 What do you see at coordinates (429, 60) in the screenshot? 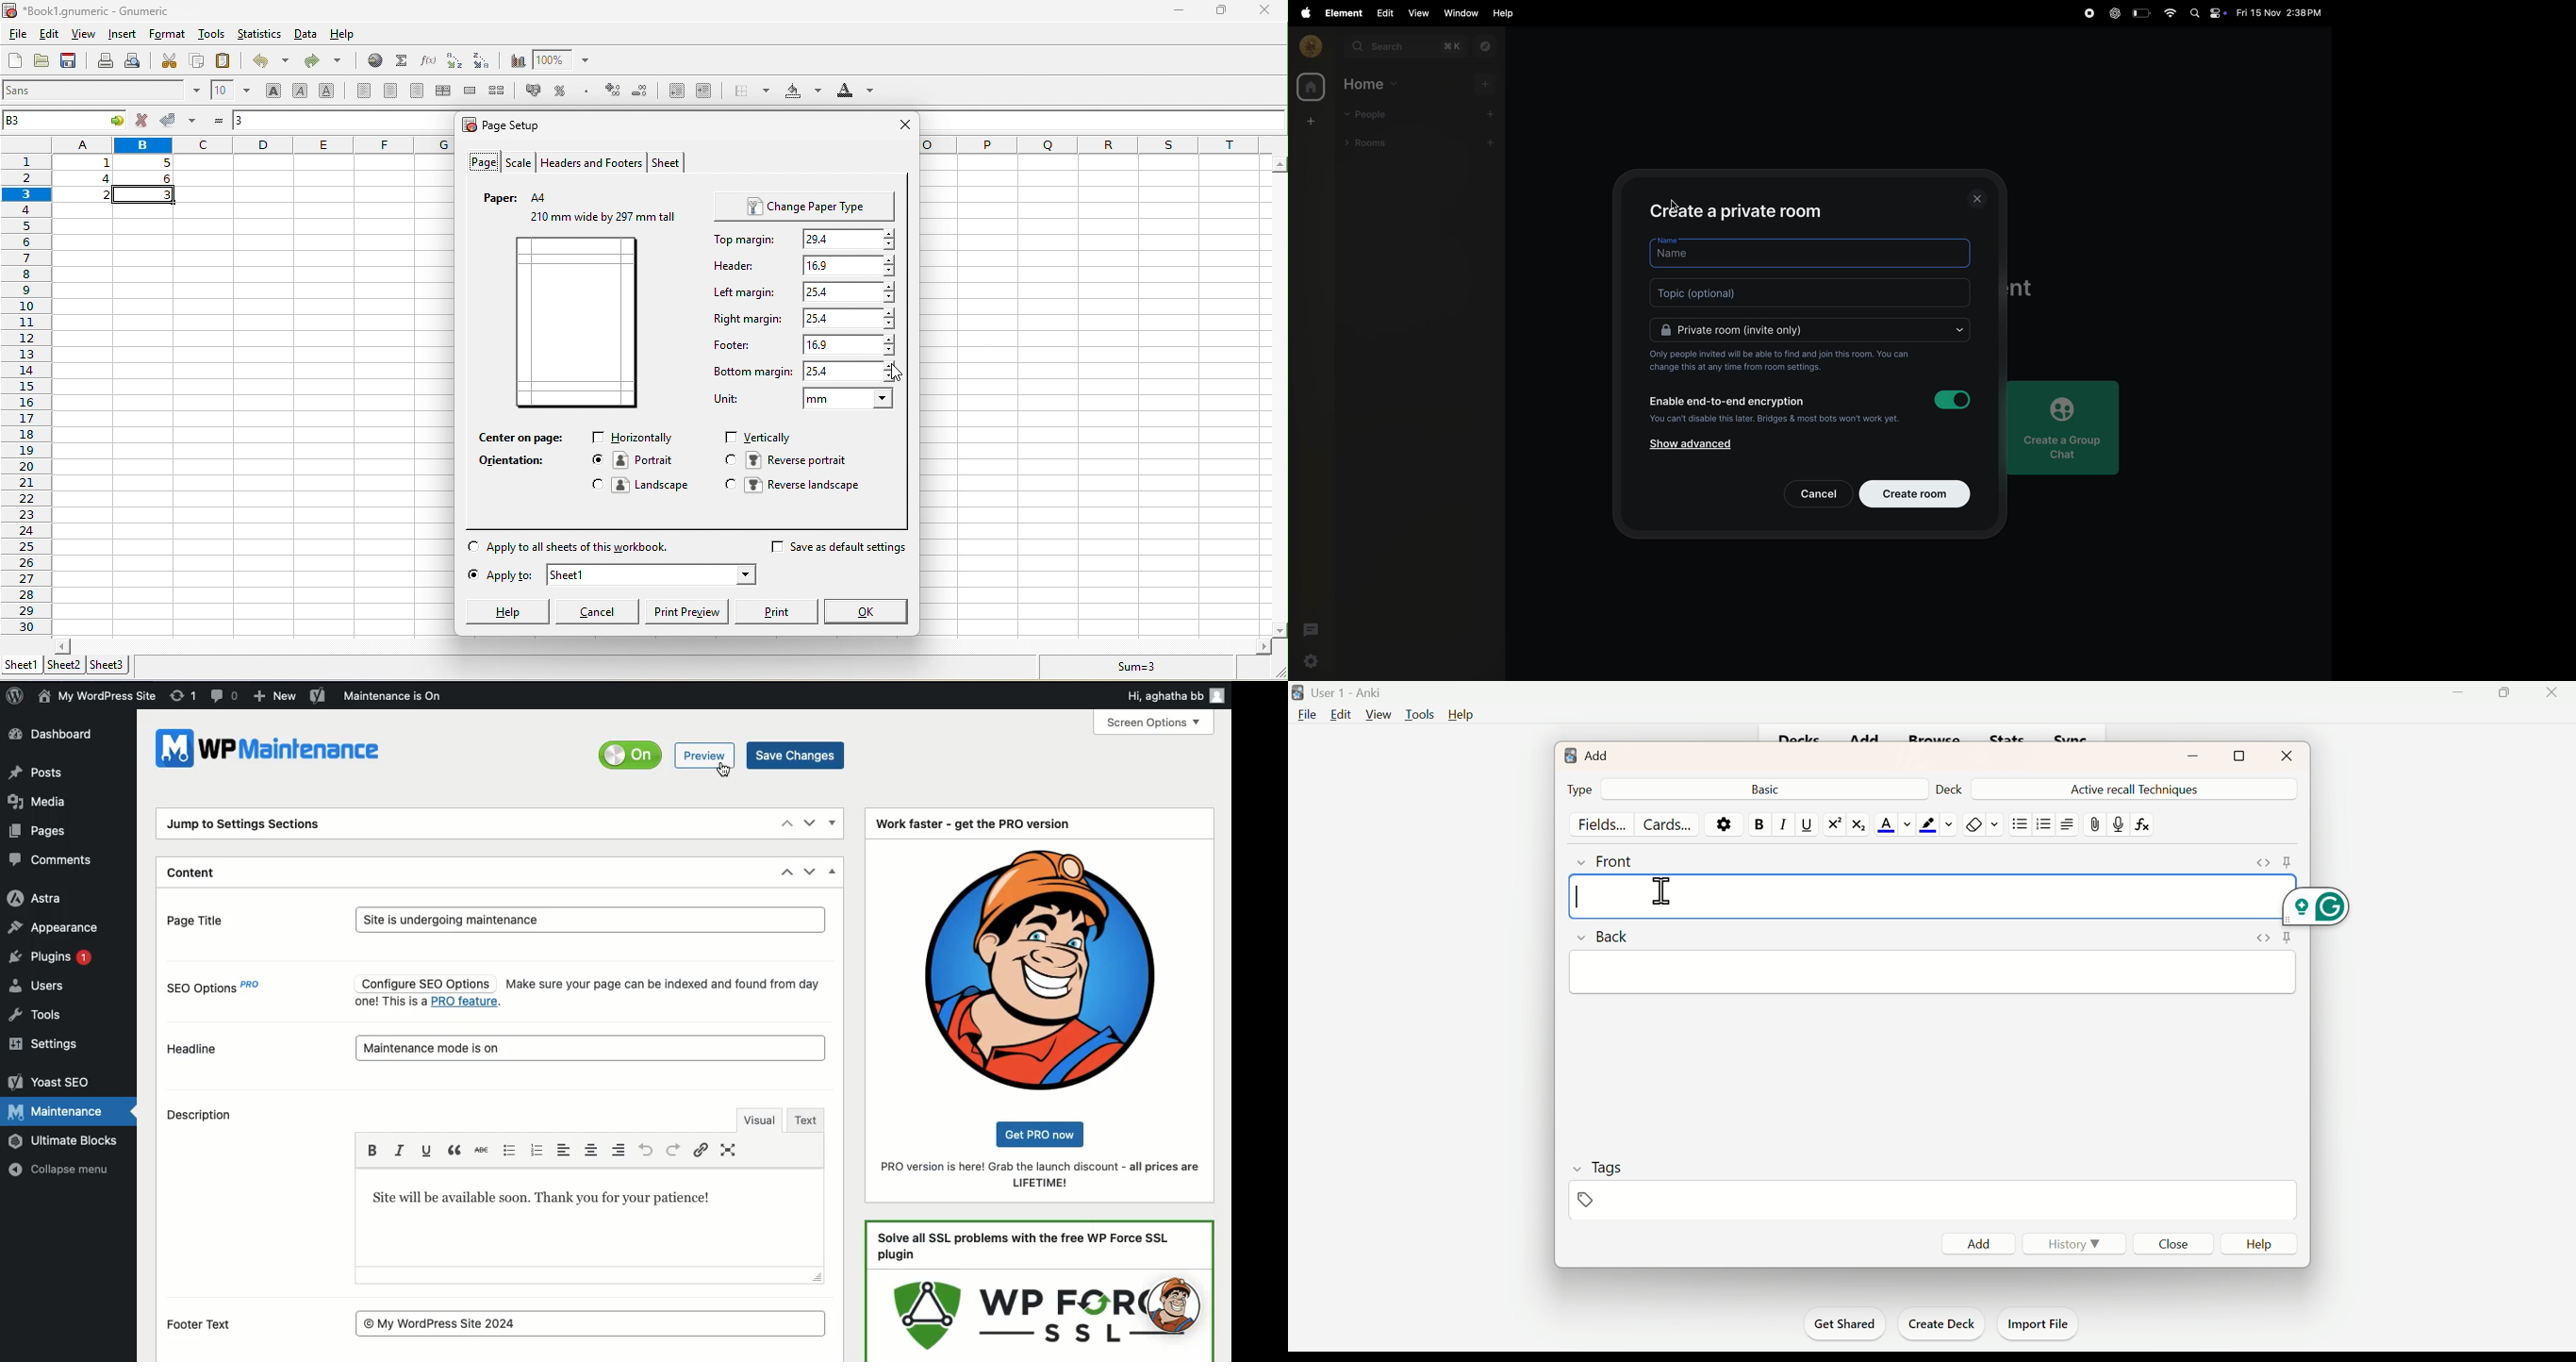
I see `edit the function` at bounding box center [429, 60].